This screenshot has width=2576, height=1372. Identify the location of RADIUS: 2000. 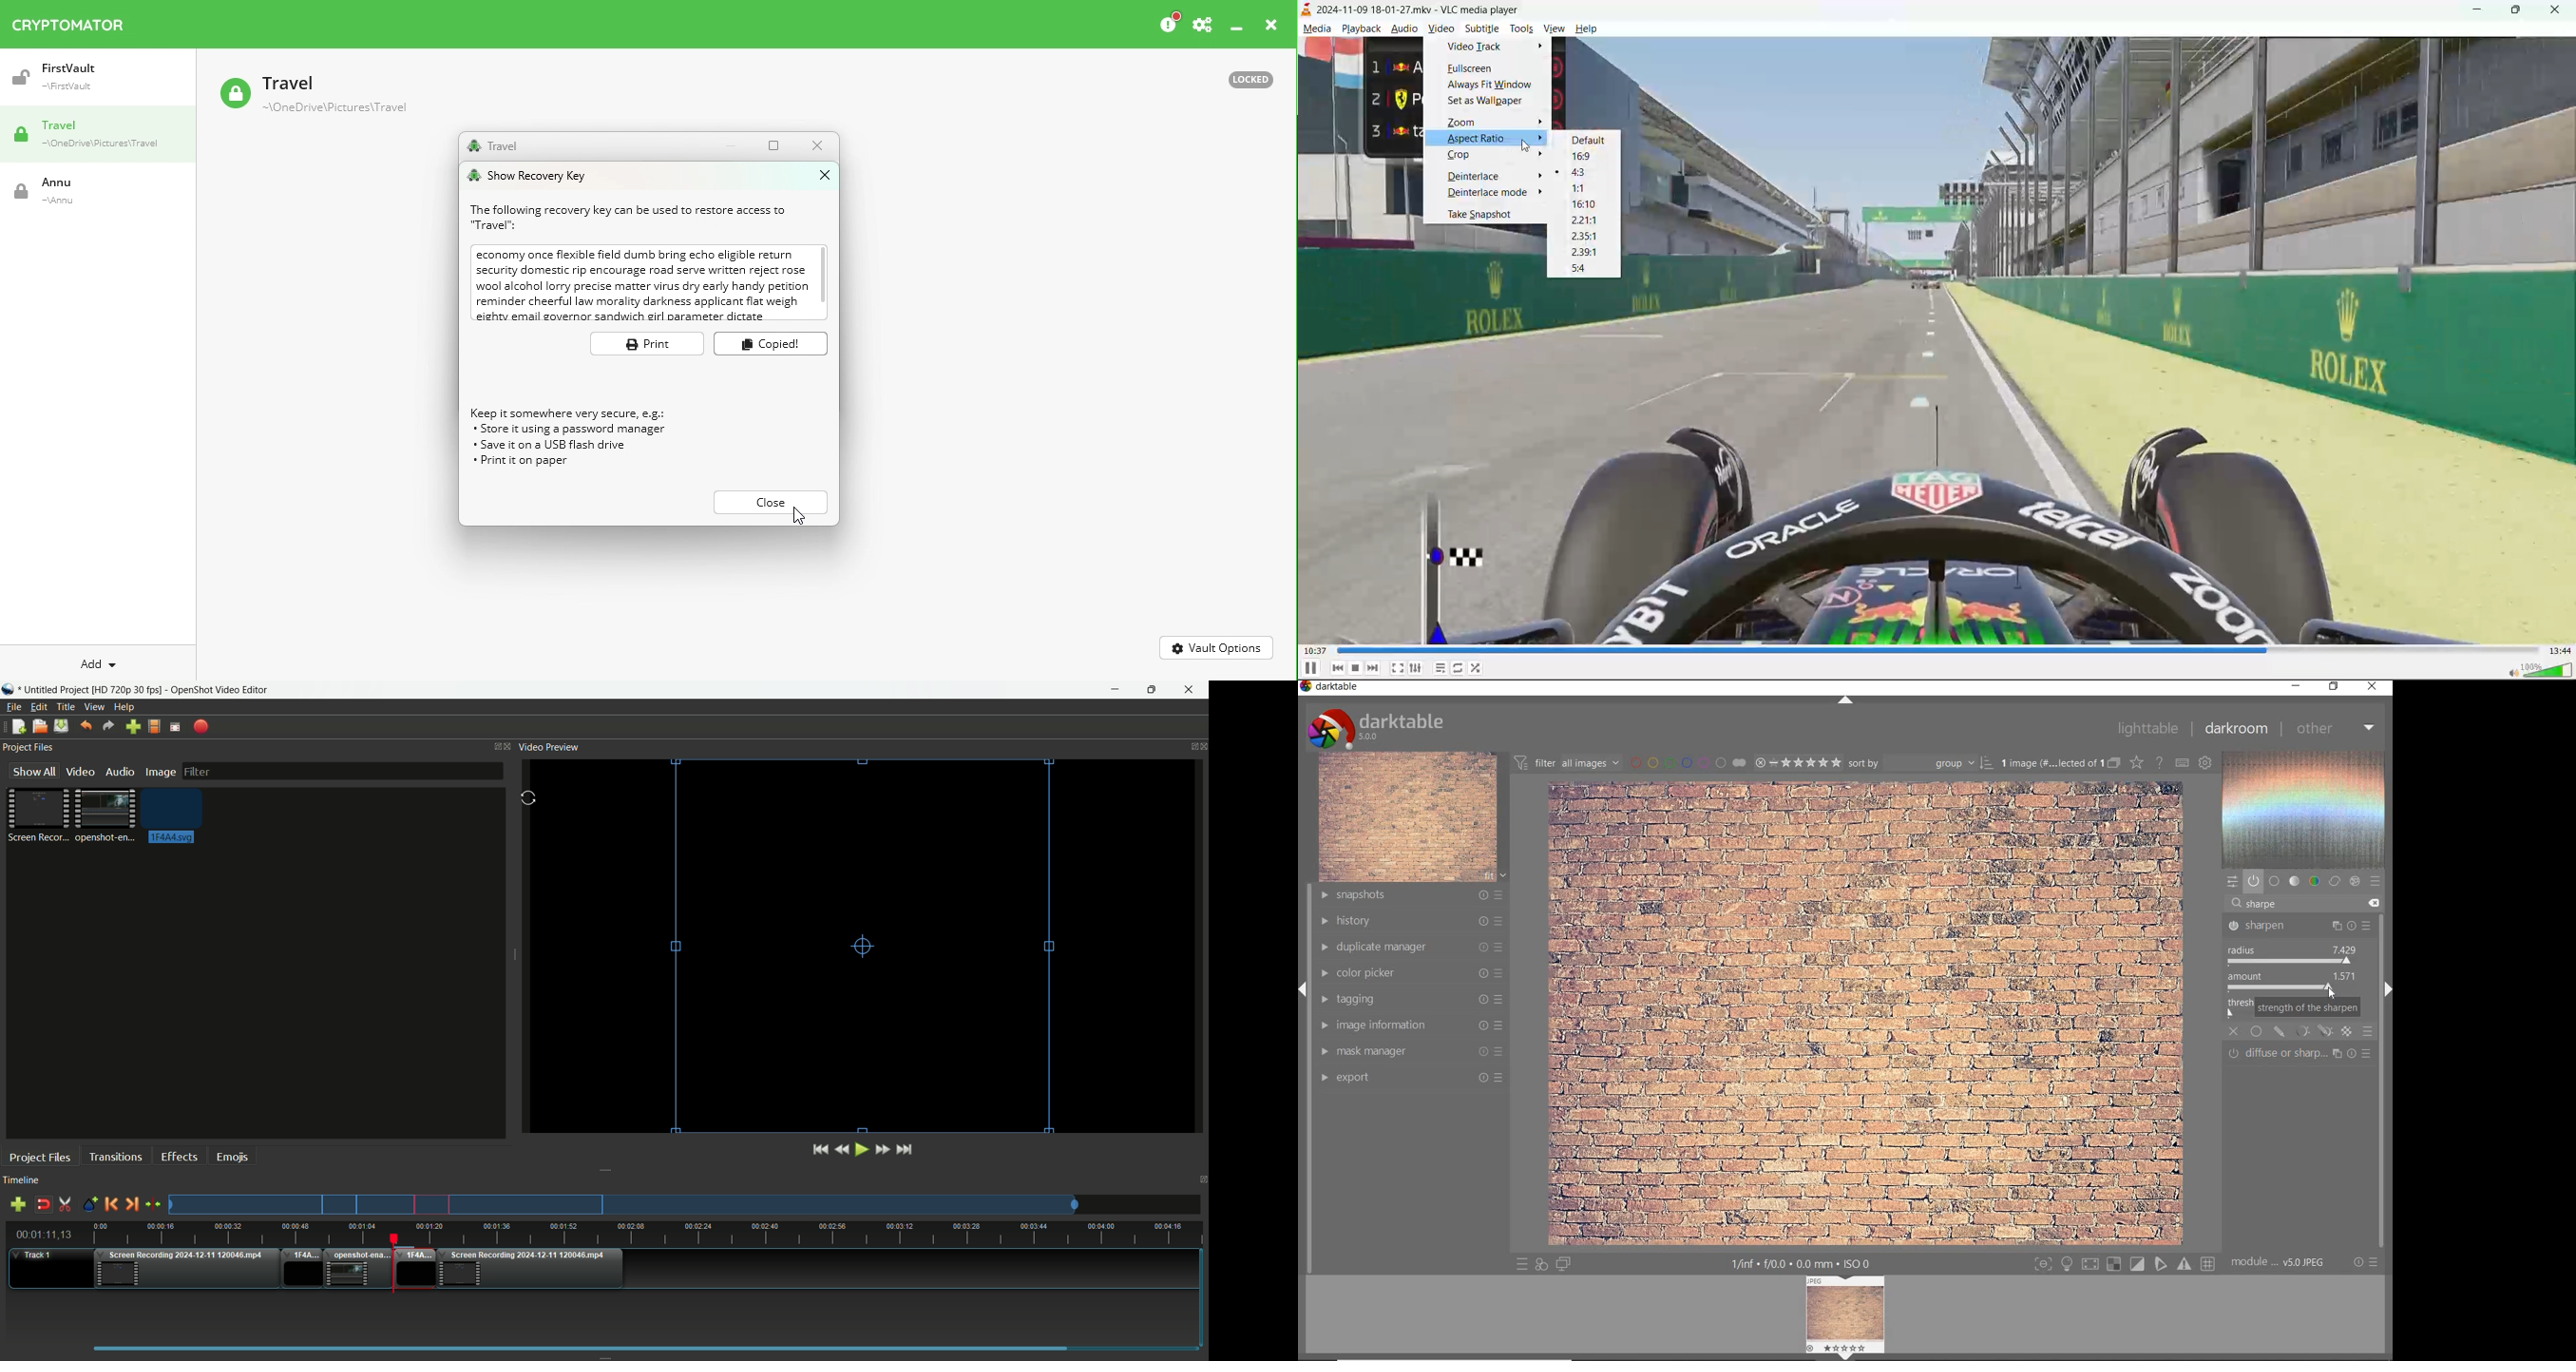
(2294, 954).